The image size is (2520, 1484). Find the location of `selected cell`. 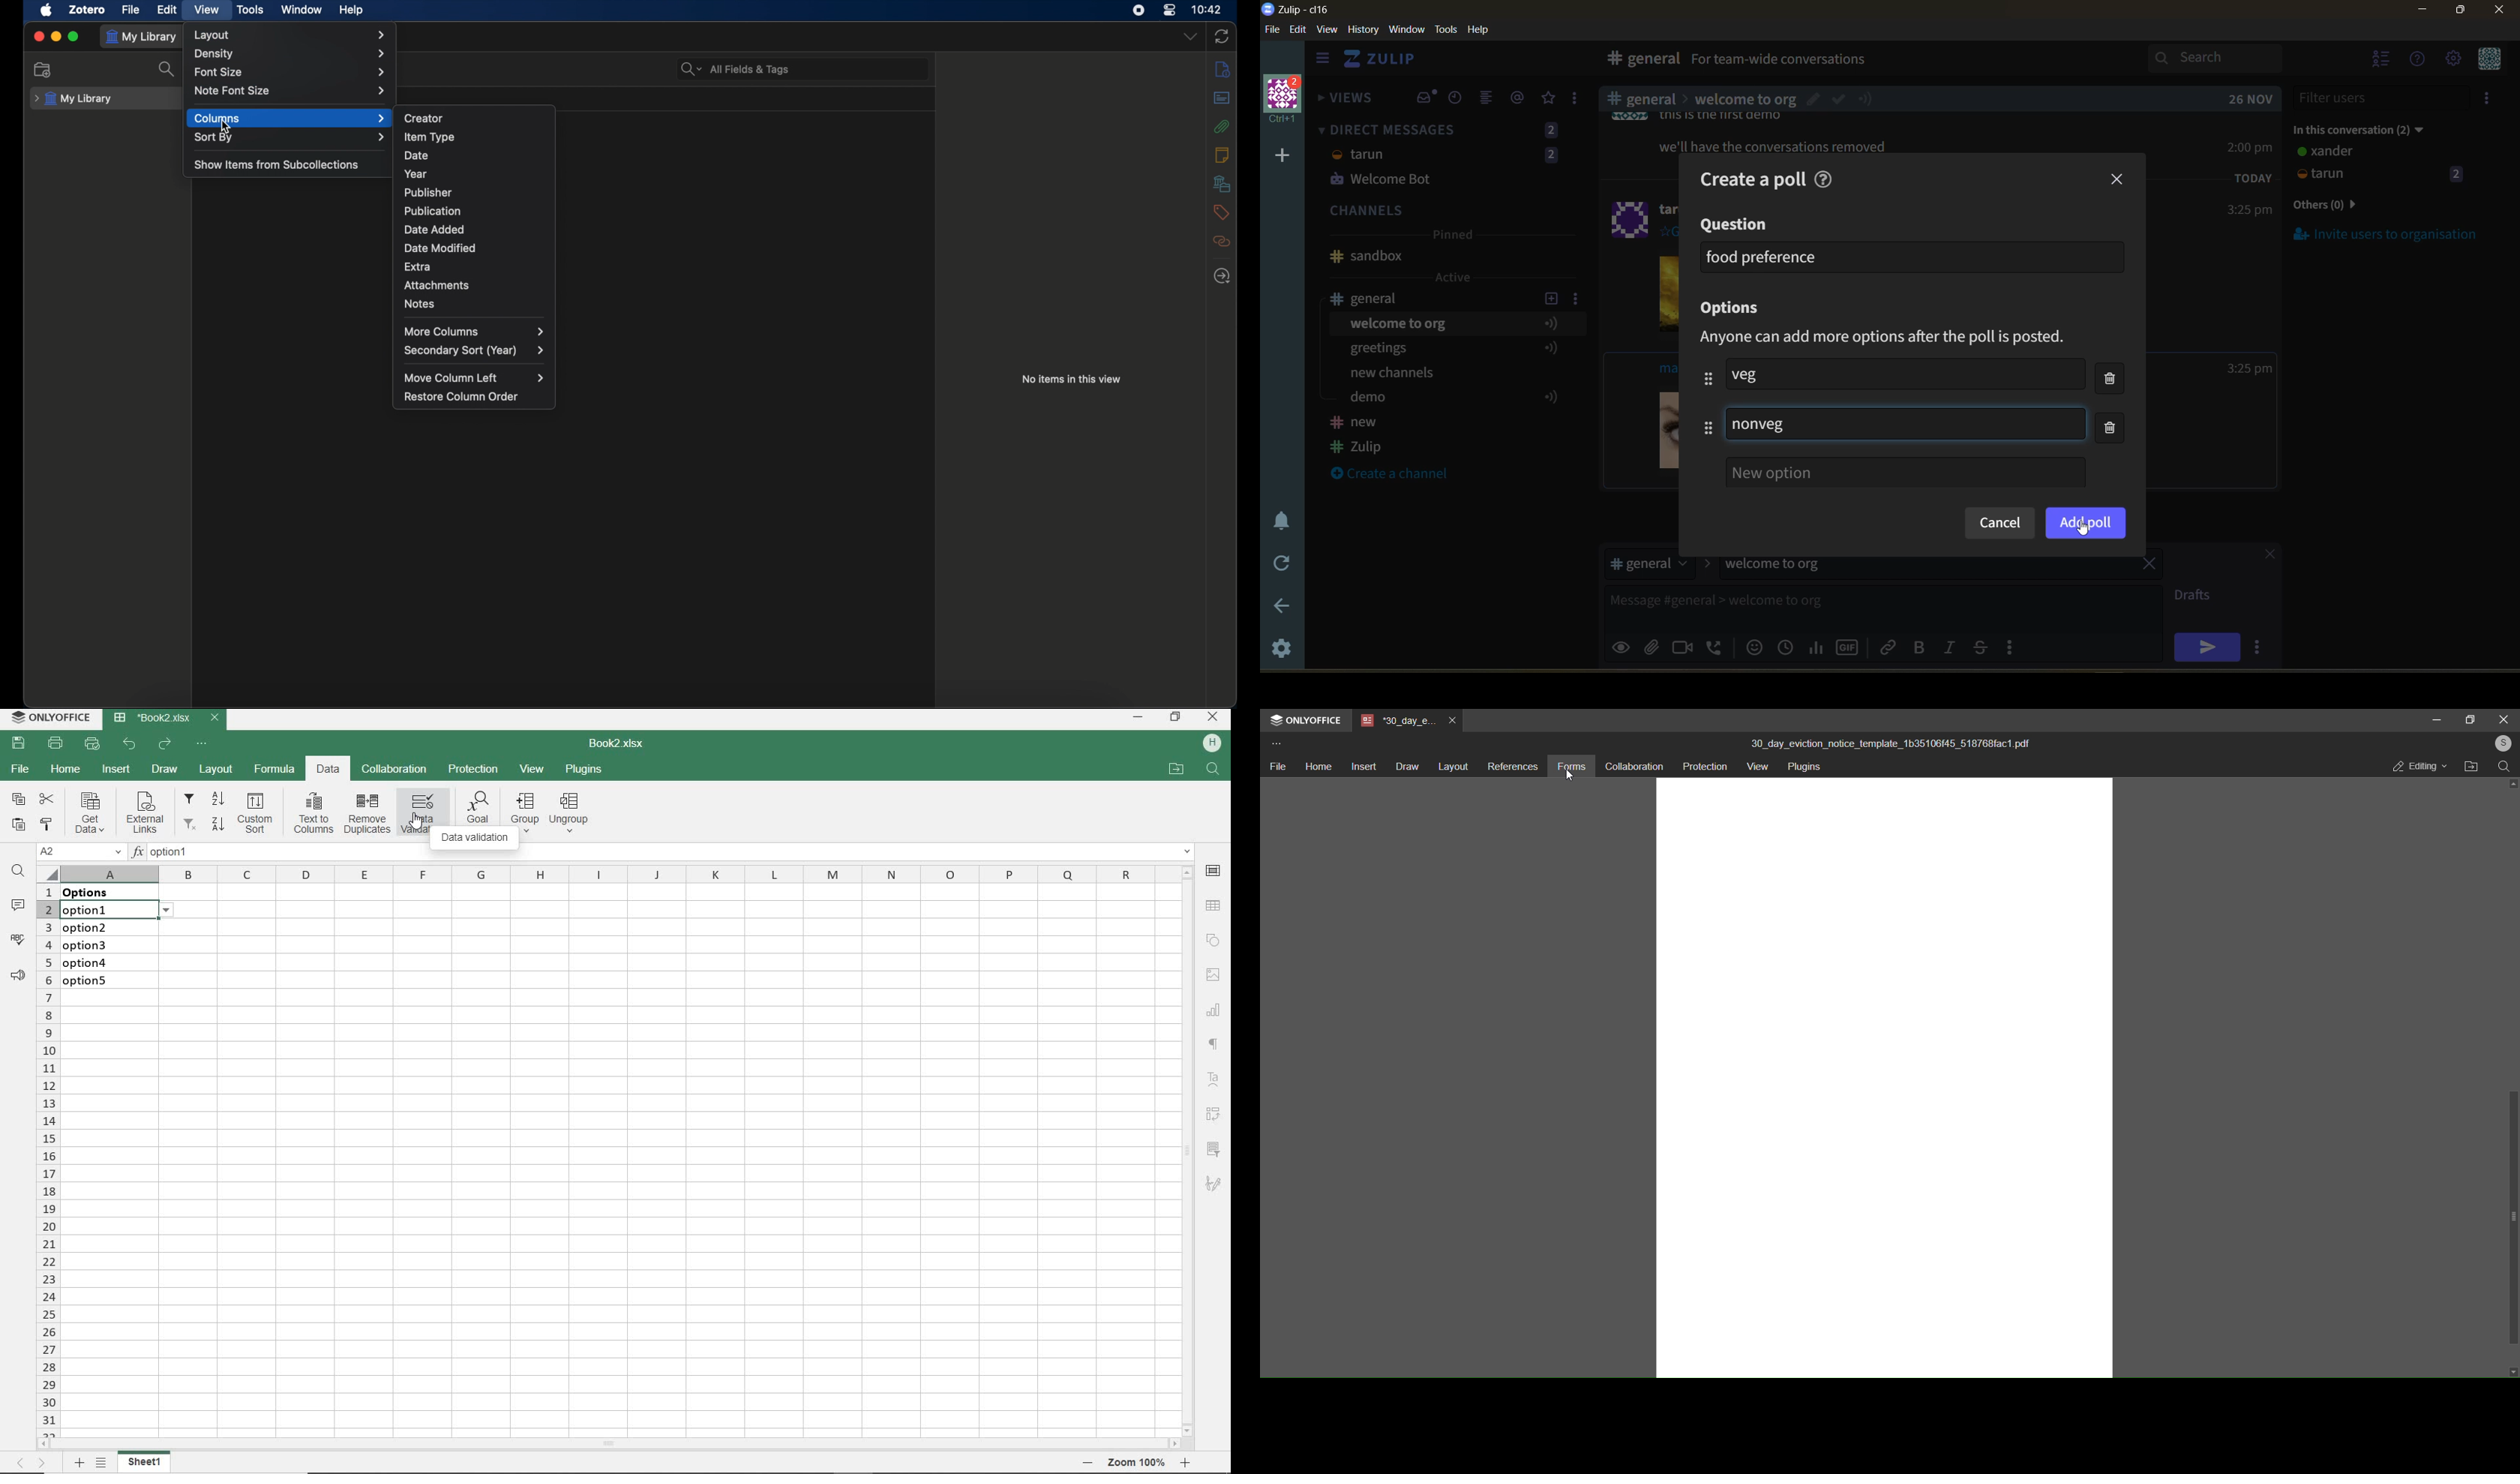

selected cell is located at coordinates (109, 912).